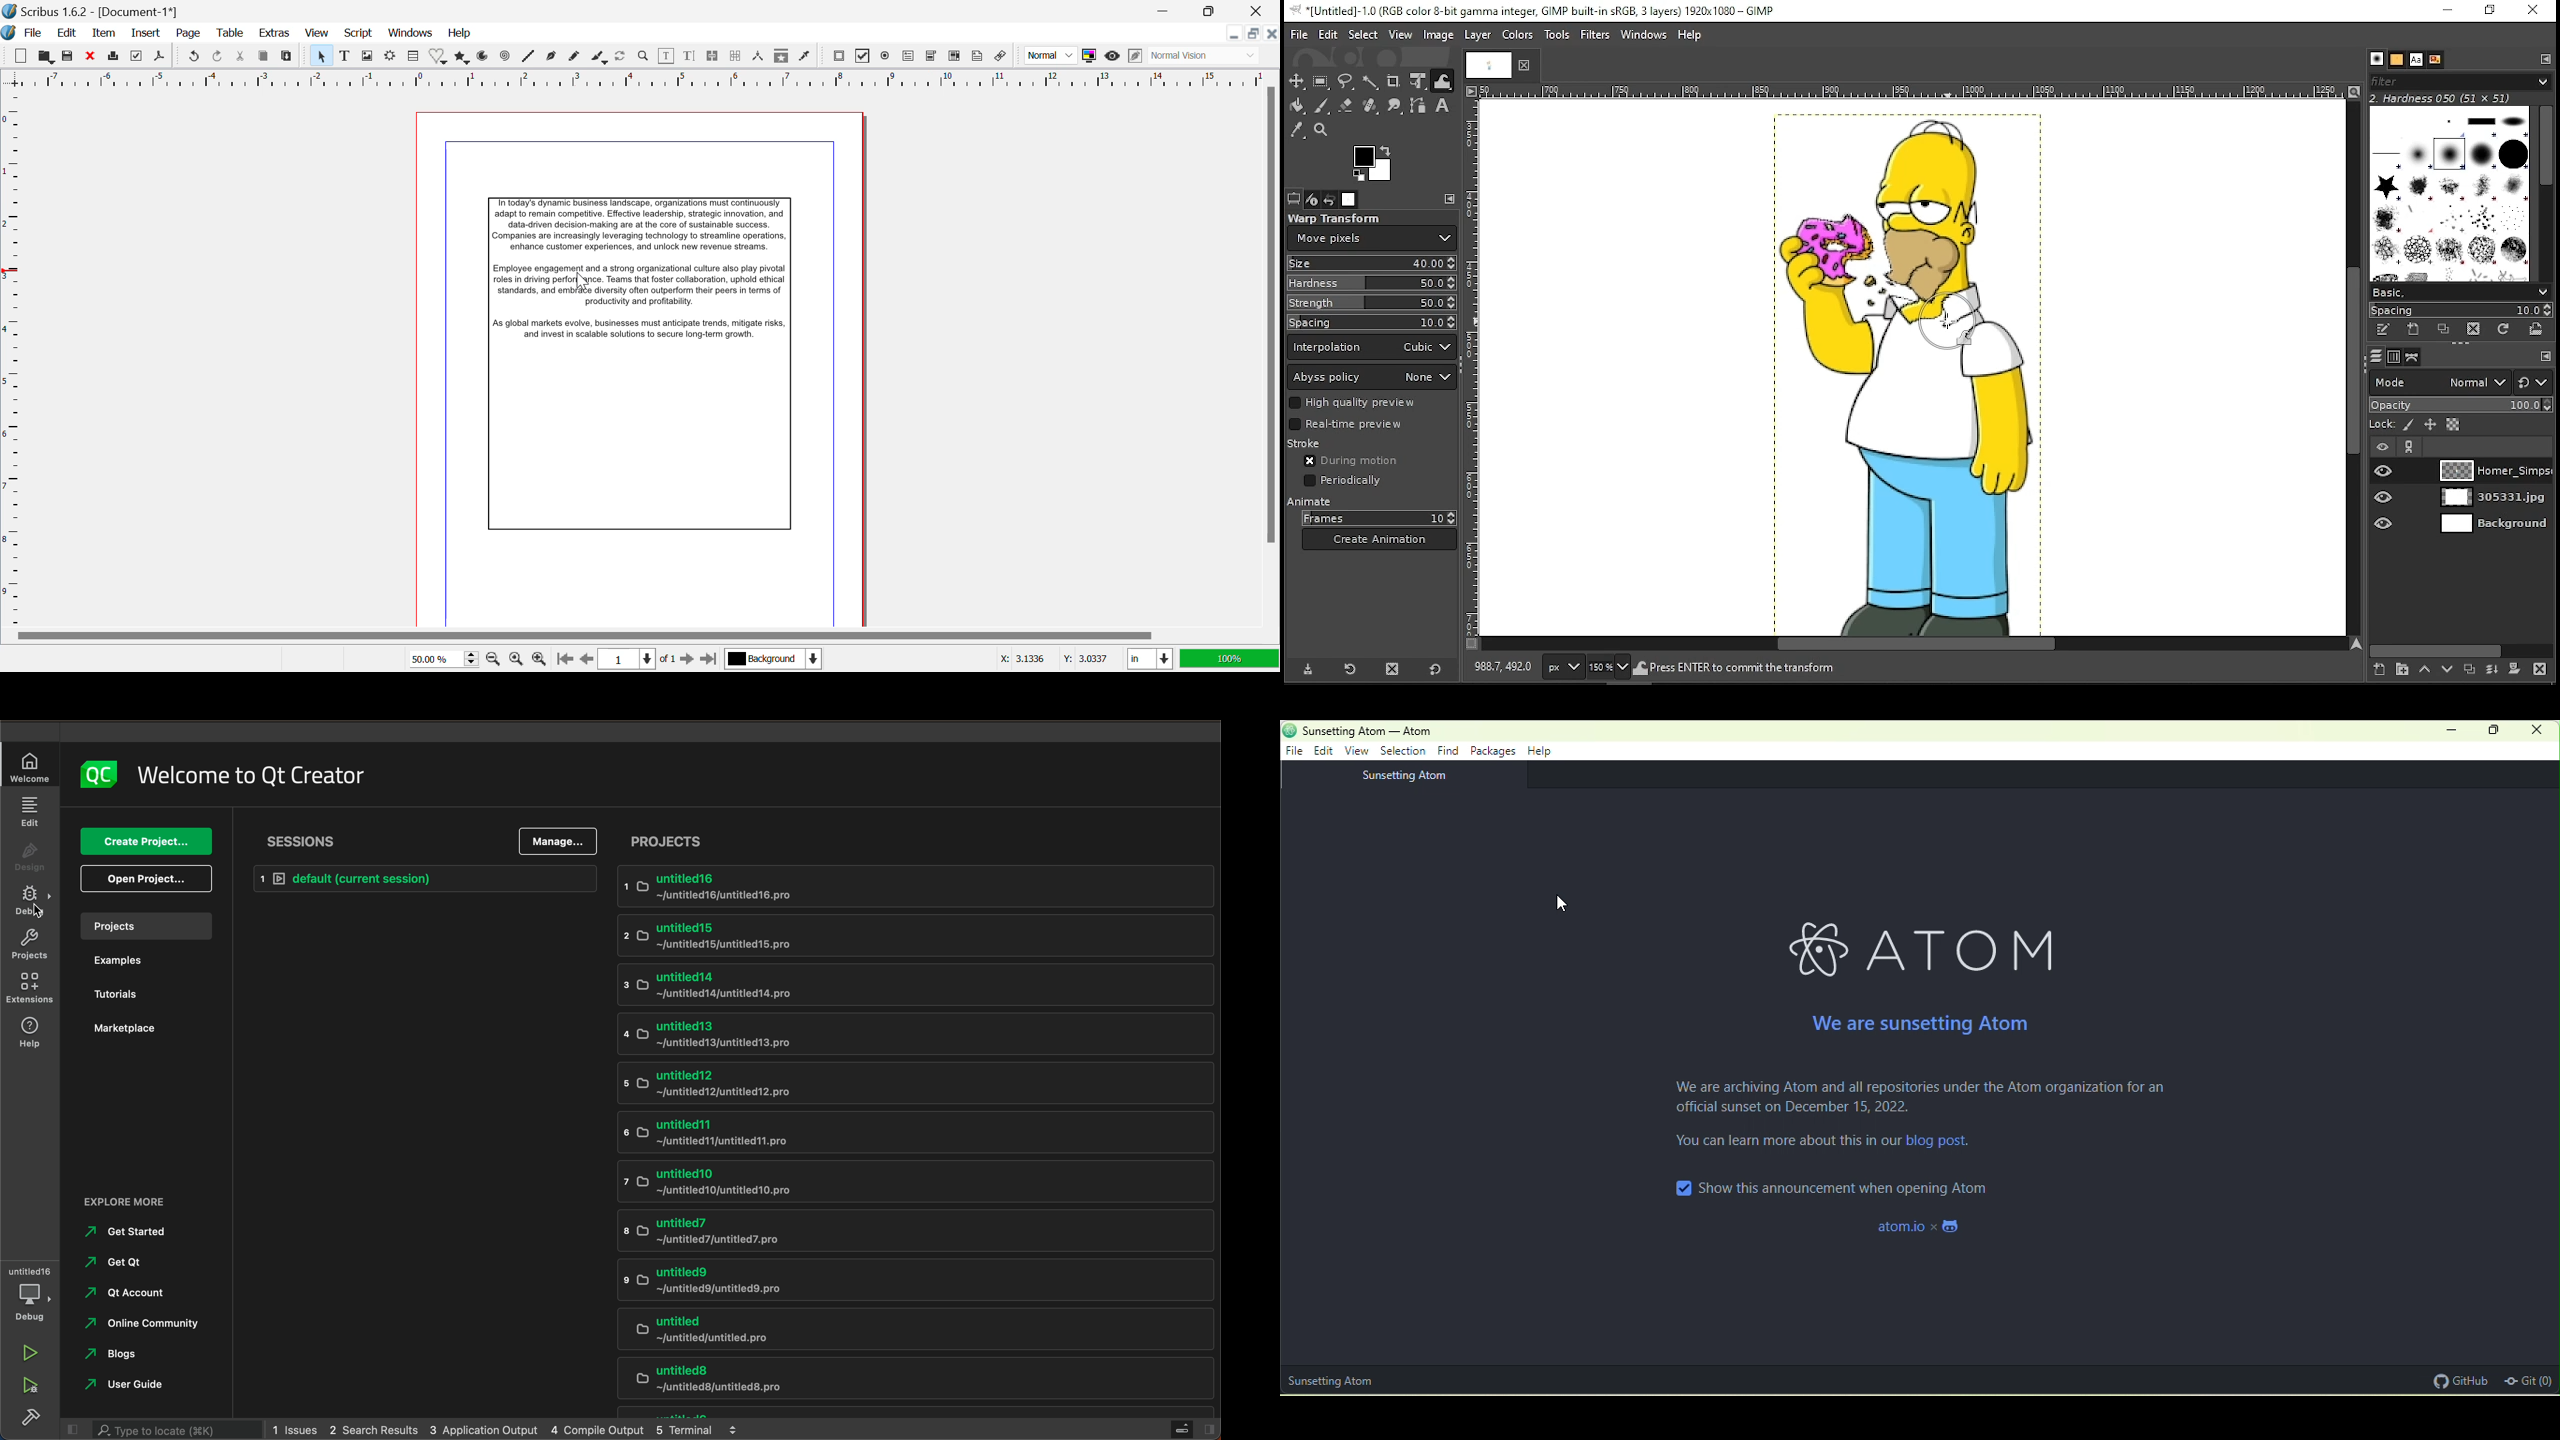  Describe the element at coordinates (540, 659) in the screenshot. I see `Zoom In` at that location.